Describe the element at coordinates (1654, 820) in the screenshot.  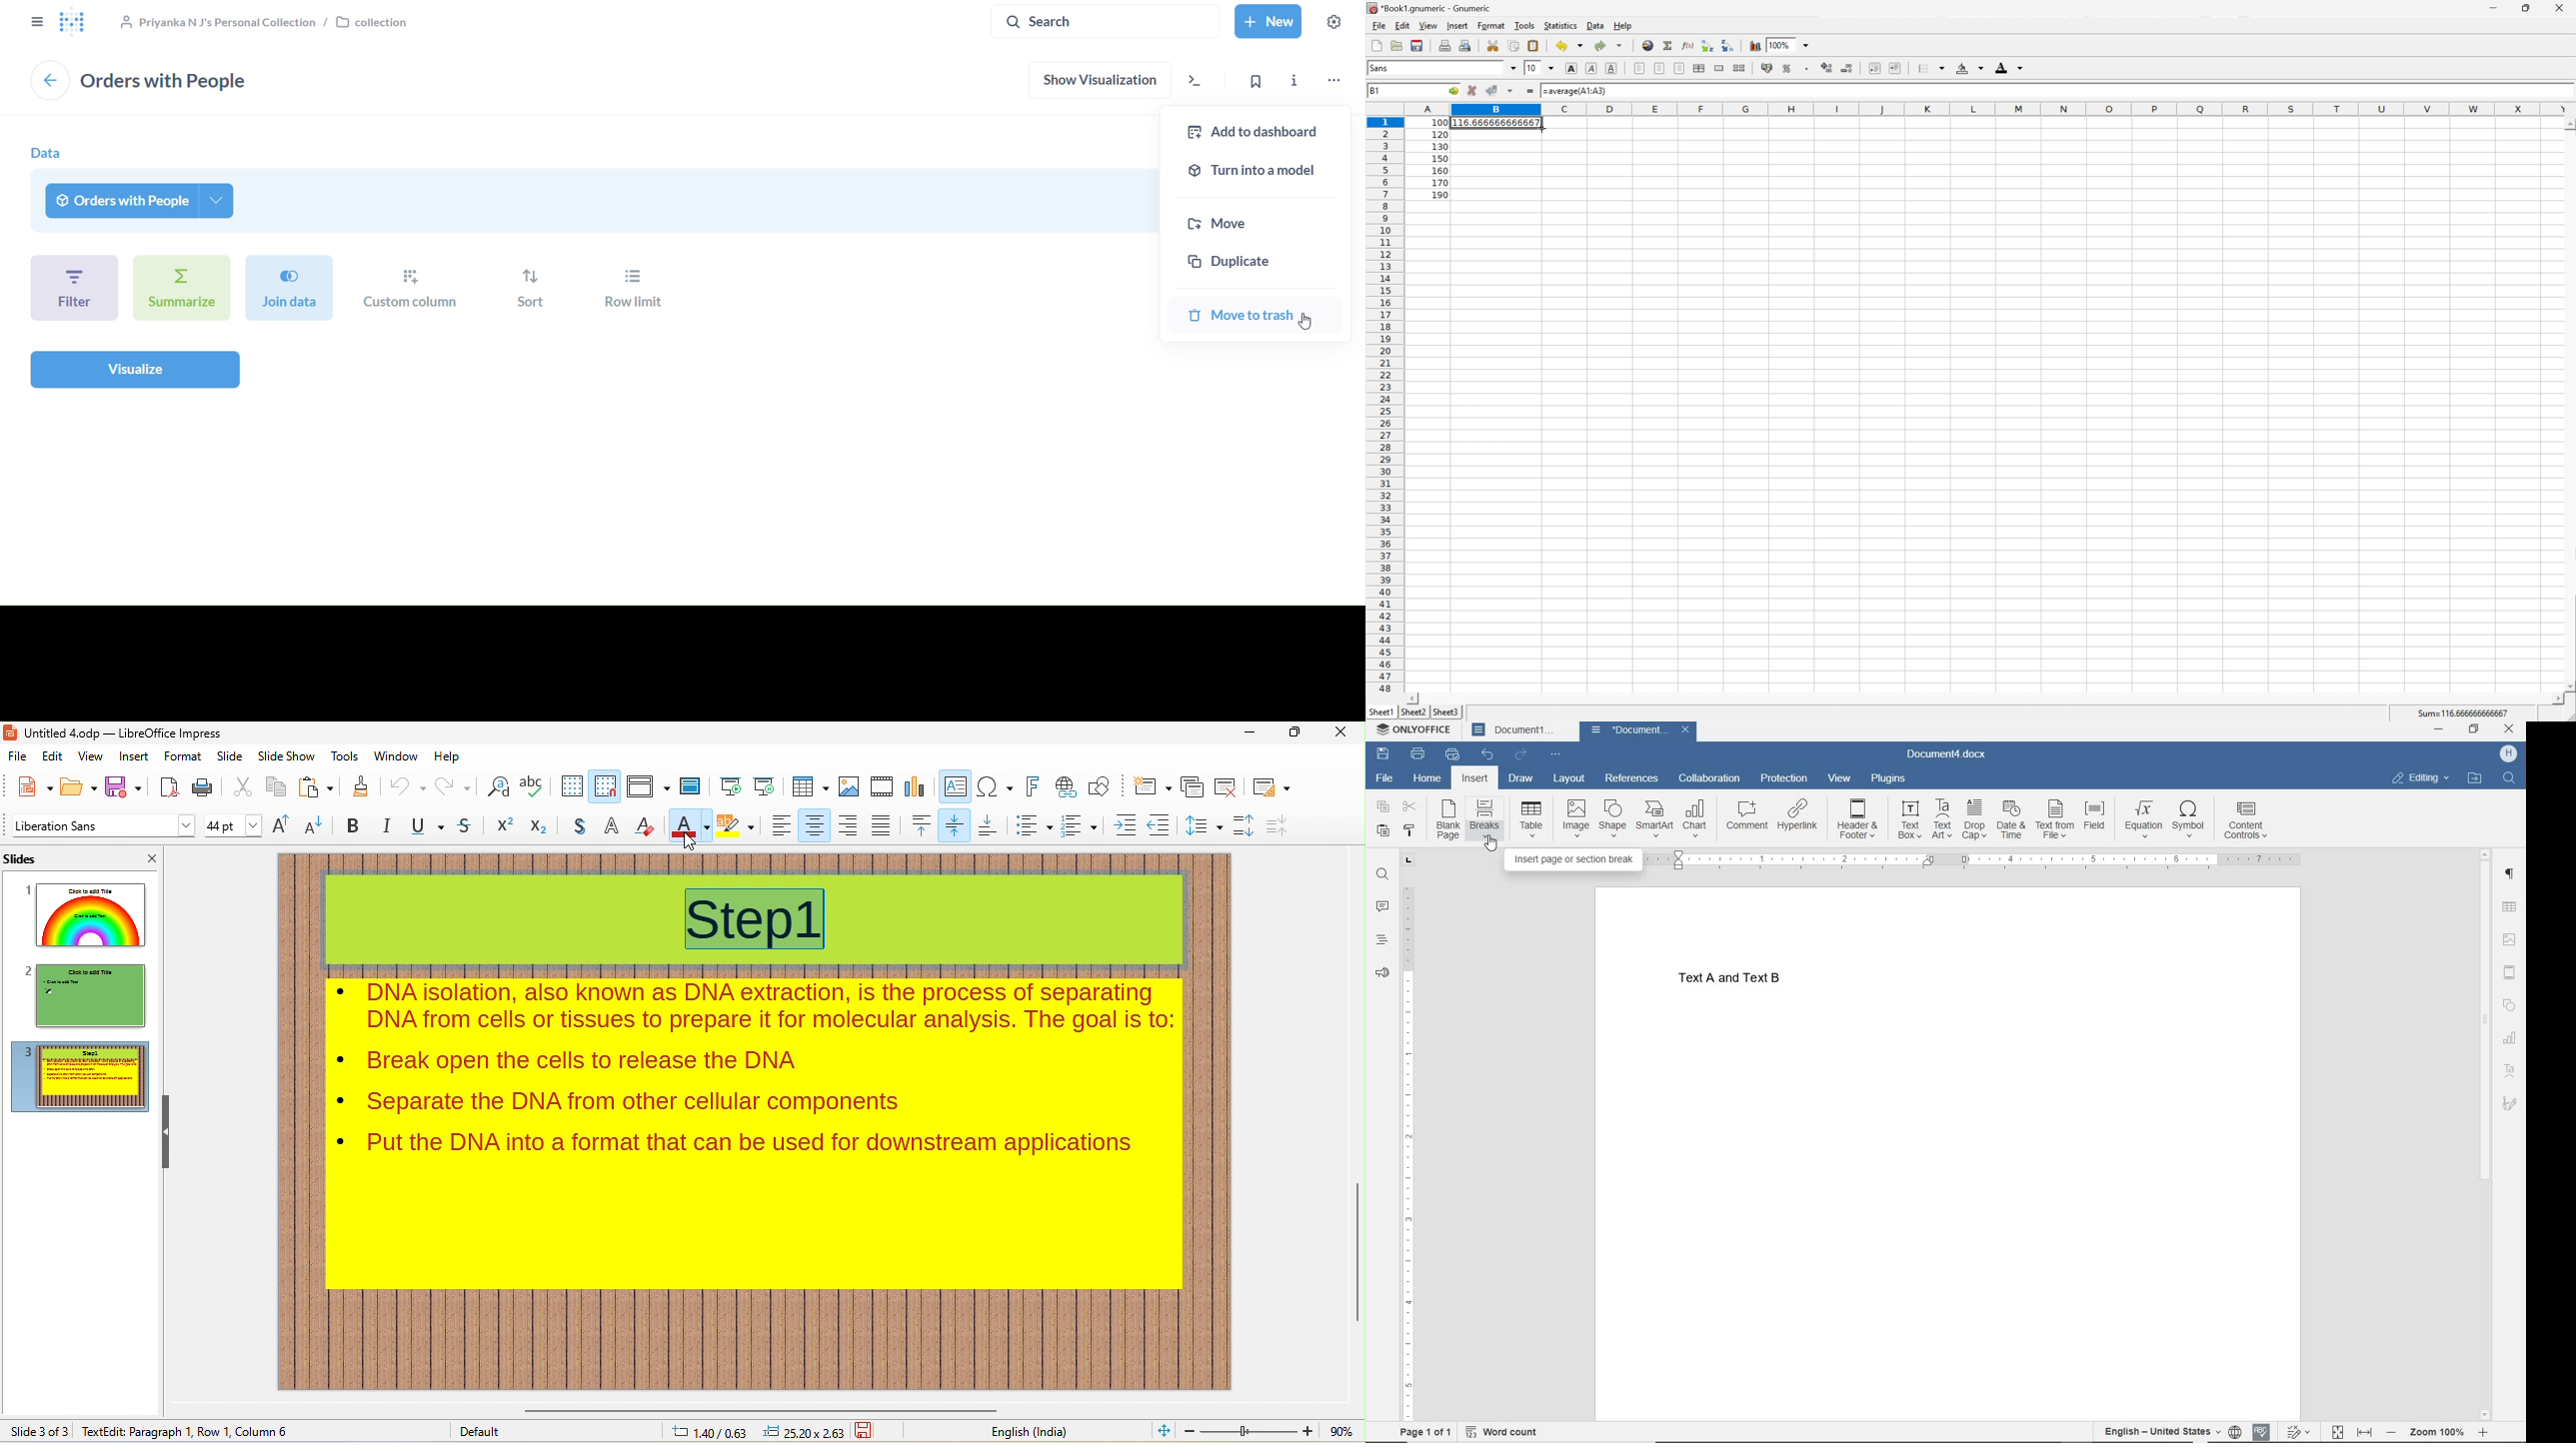
I see `SMART ART` at that location.